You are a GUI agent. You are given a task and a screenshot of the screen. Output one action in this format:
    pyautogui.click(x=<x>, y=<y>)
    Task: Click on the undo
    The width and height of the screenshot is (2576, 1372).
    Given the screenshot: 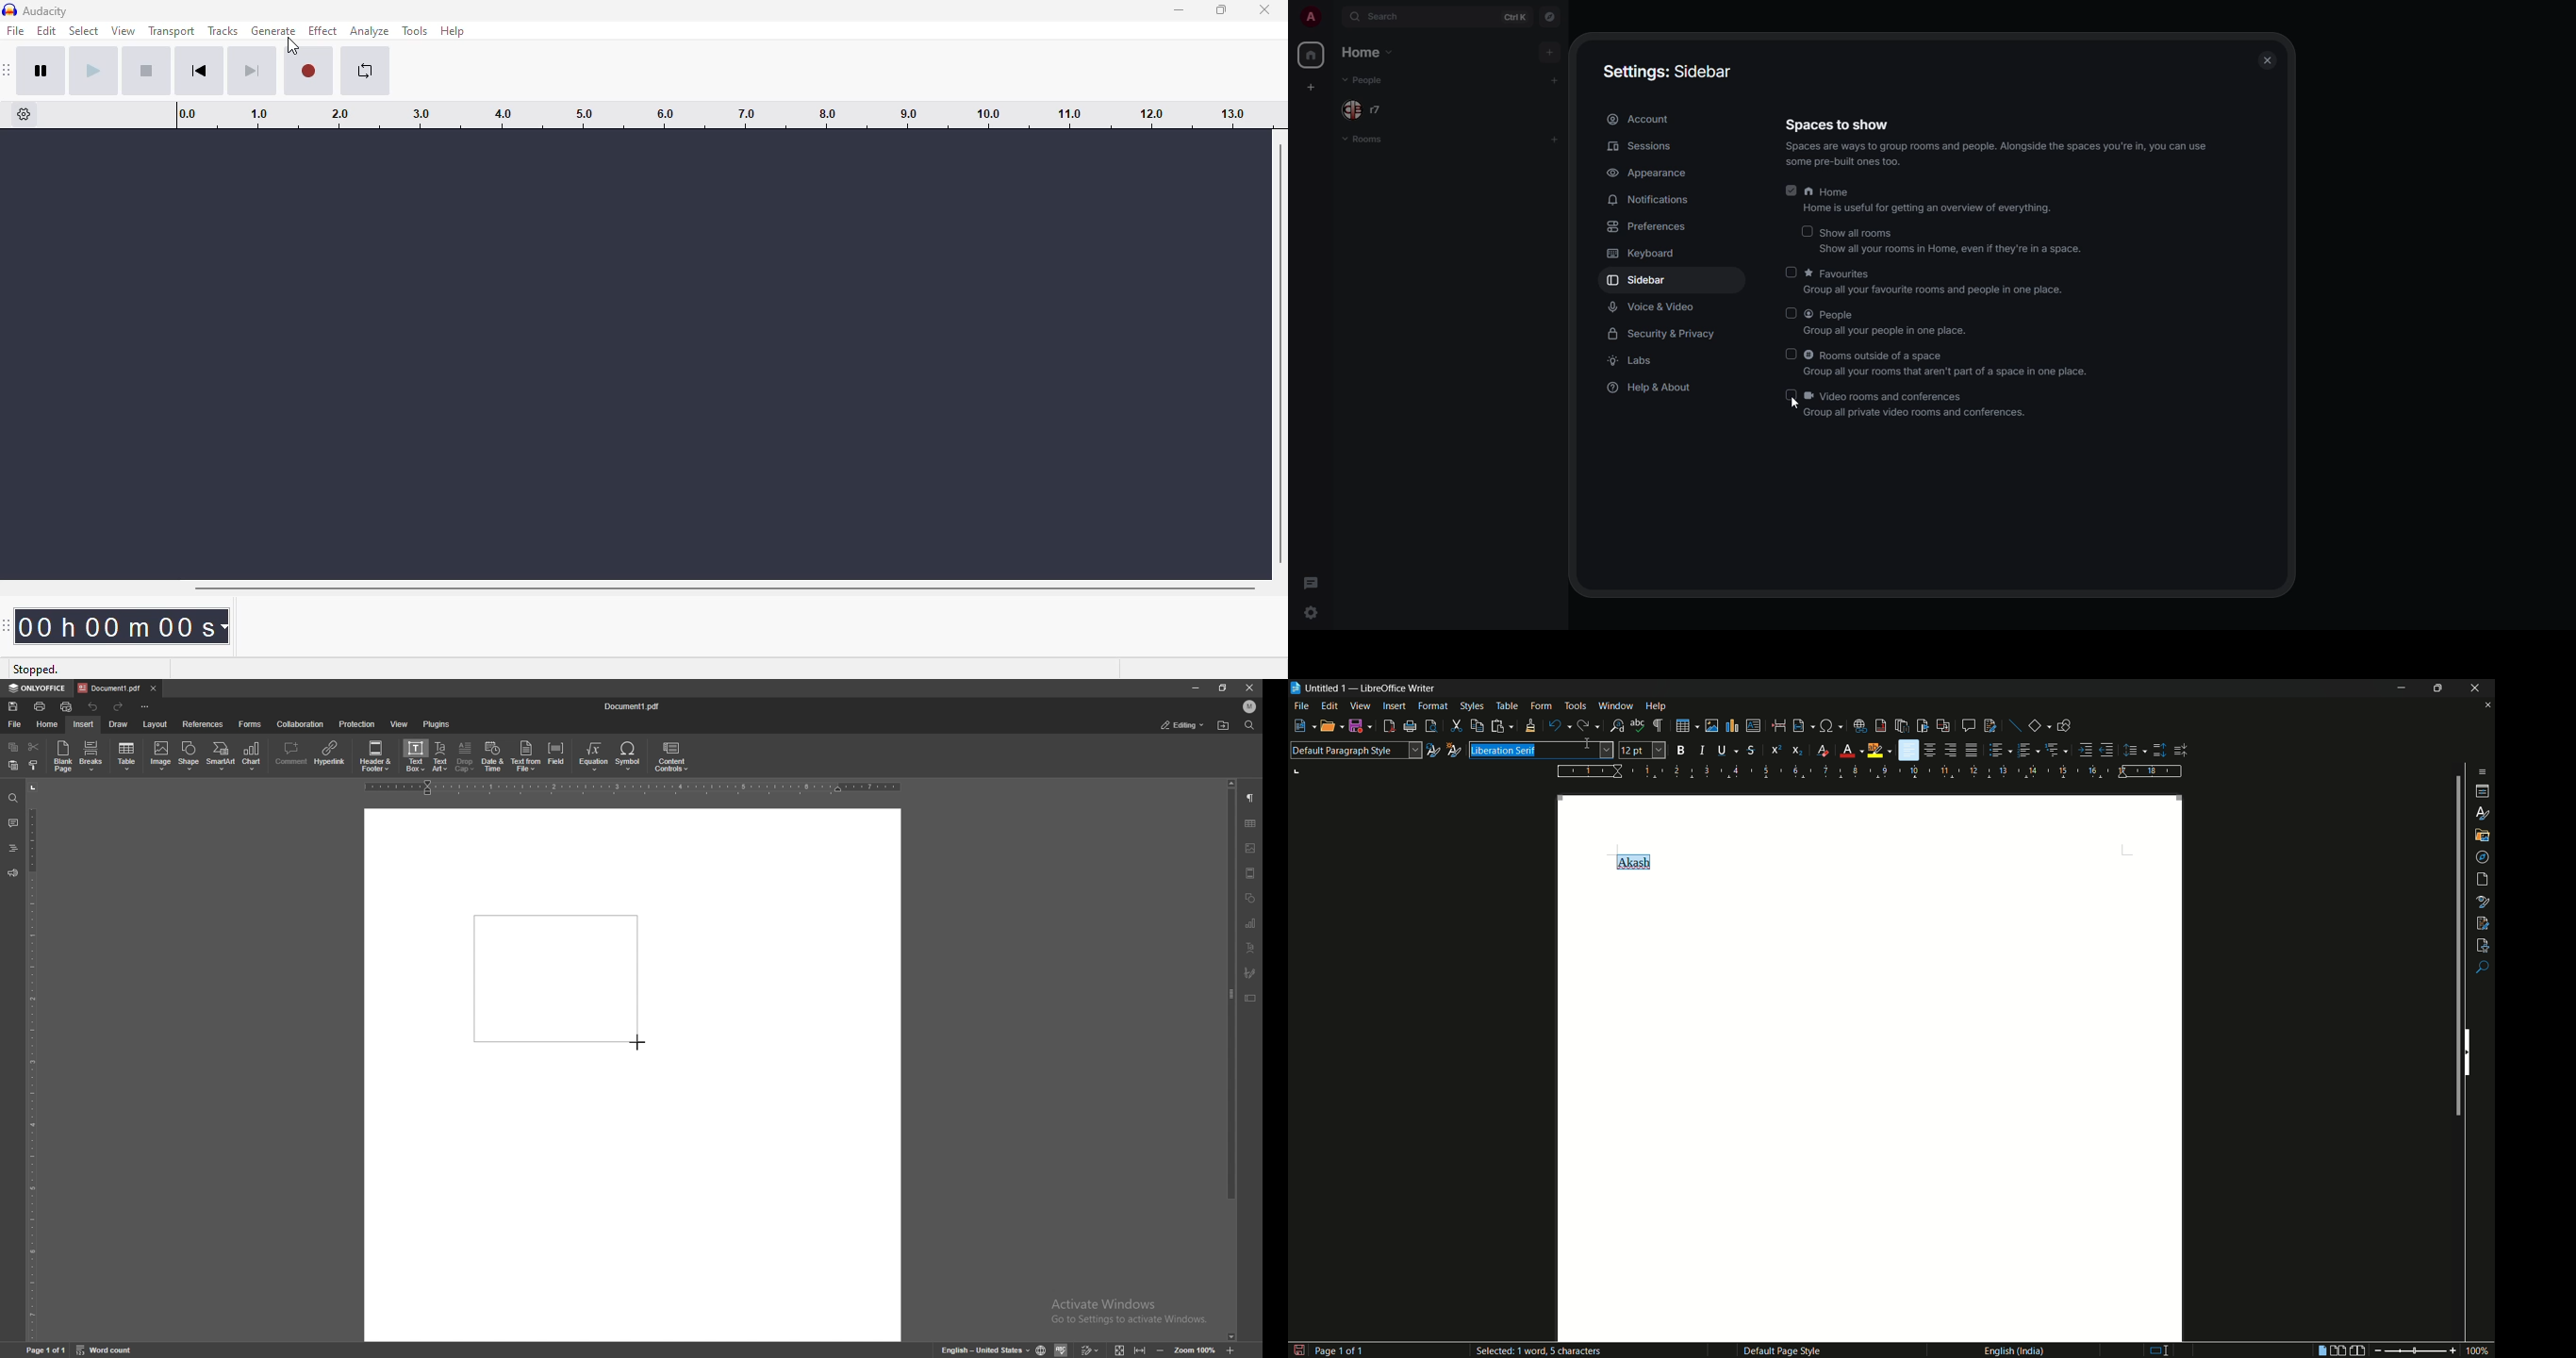 What is the action you would take?
    pyautogui.click(x=1555, y=726)
    